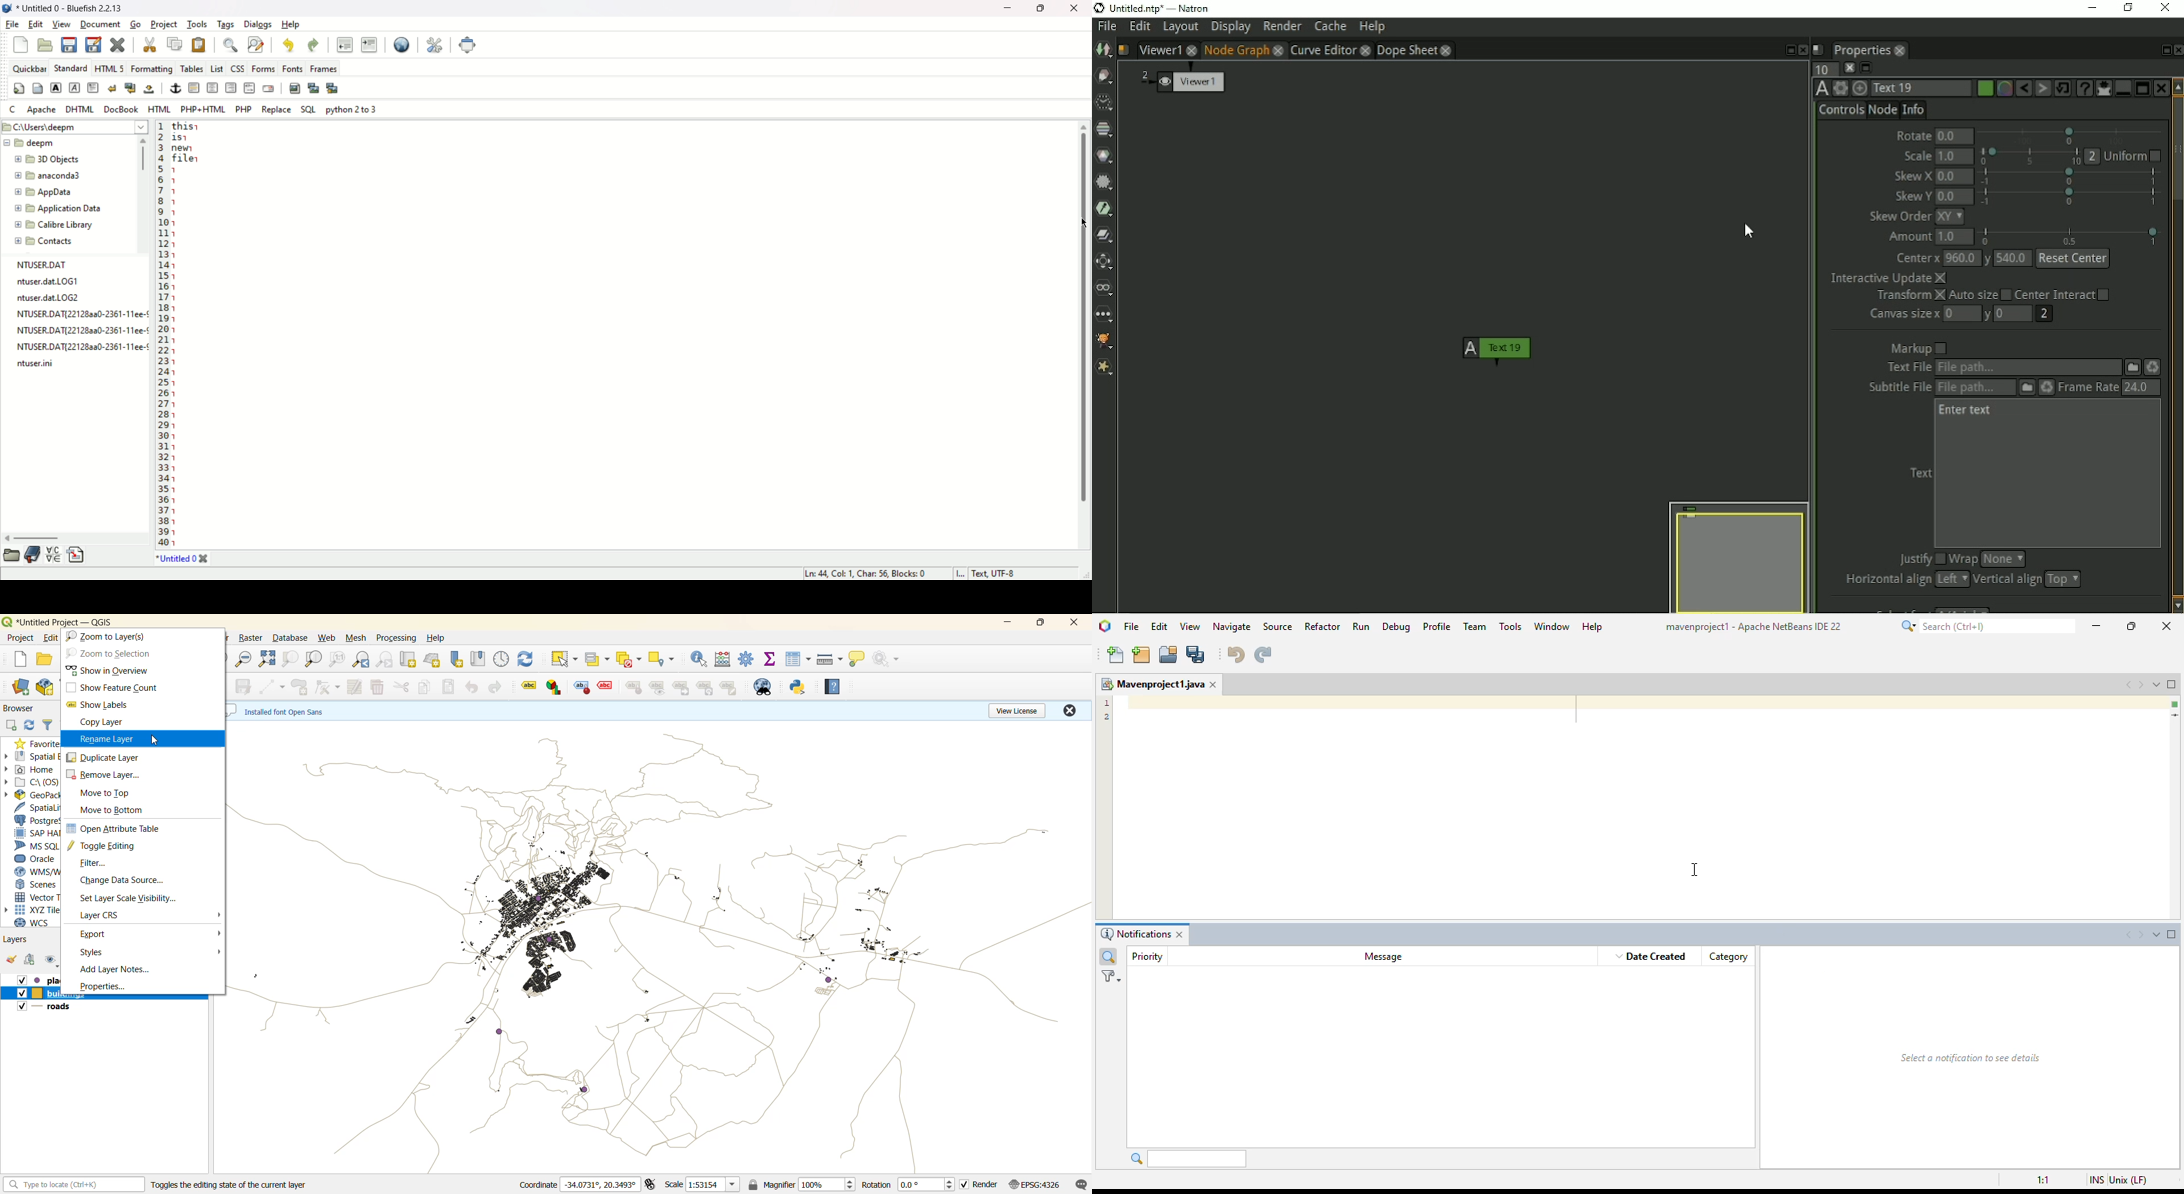 The image size is (2184, 1204). I want to click on show in overview, so click(110, 670).